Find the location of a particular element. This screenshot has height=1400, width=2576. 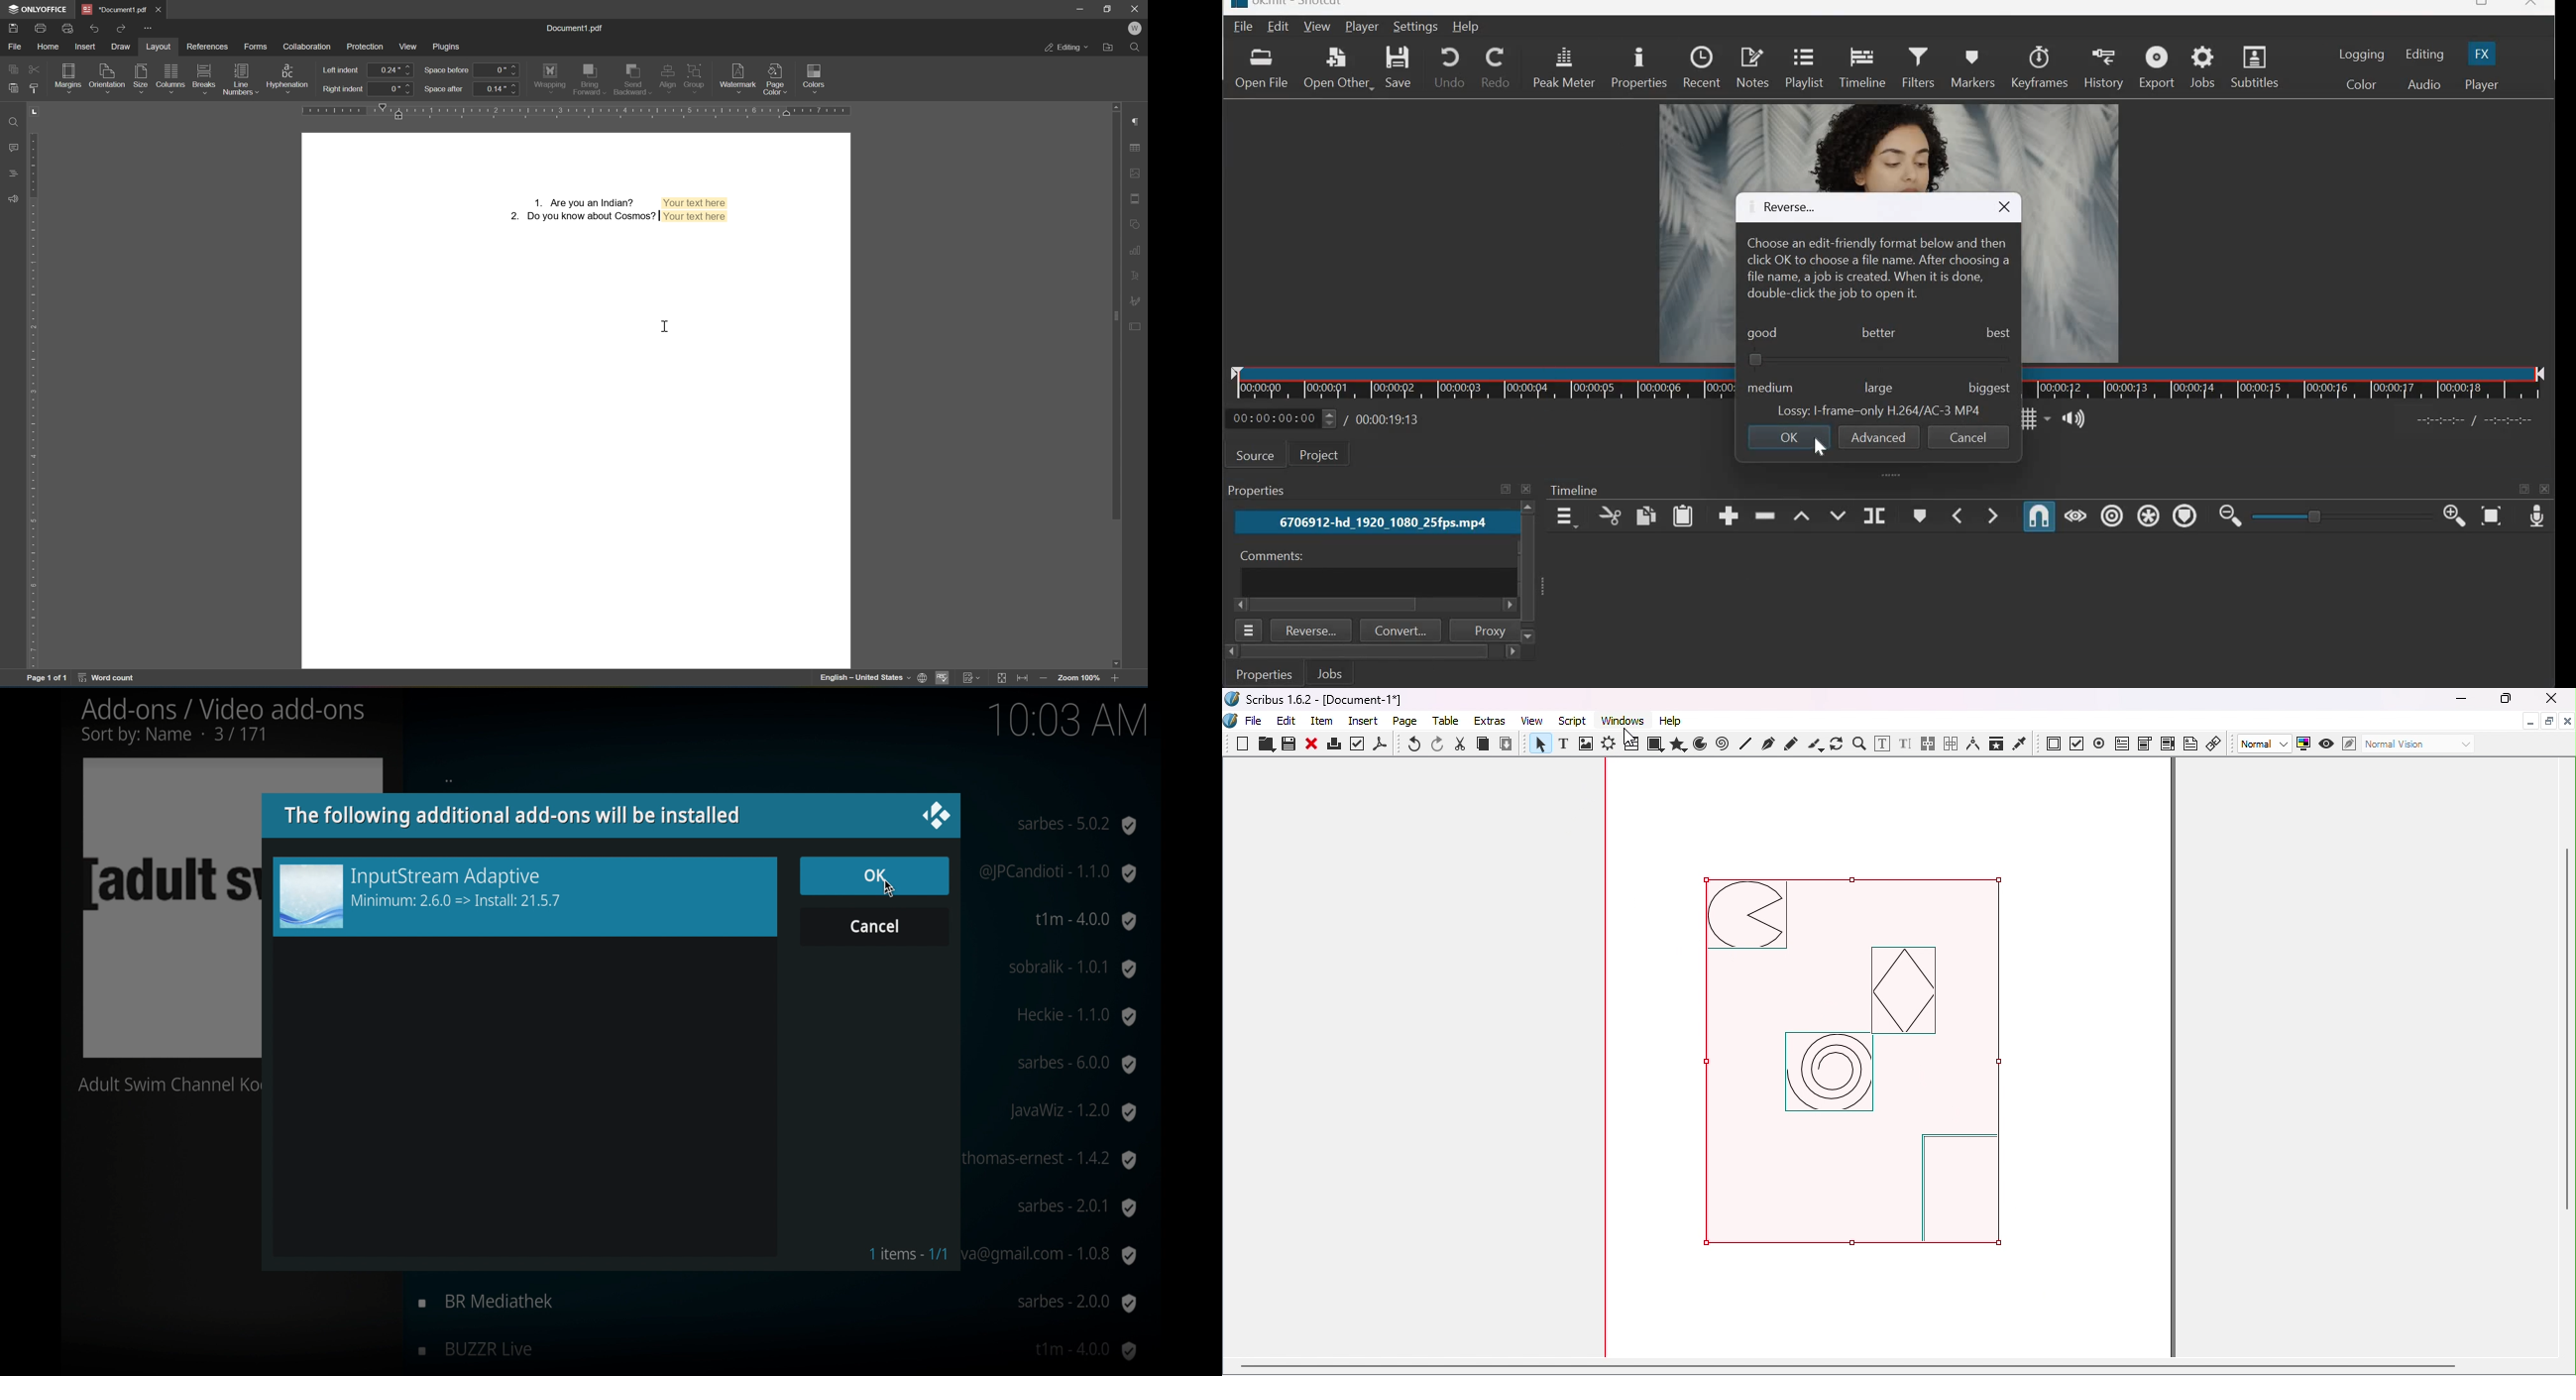

scroll down is located at coordinates (1530, 636).